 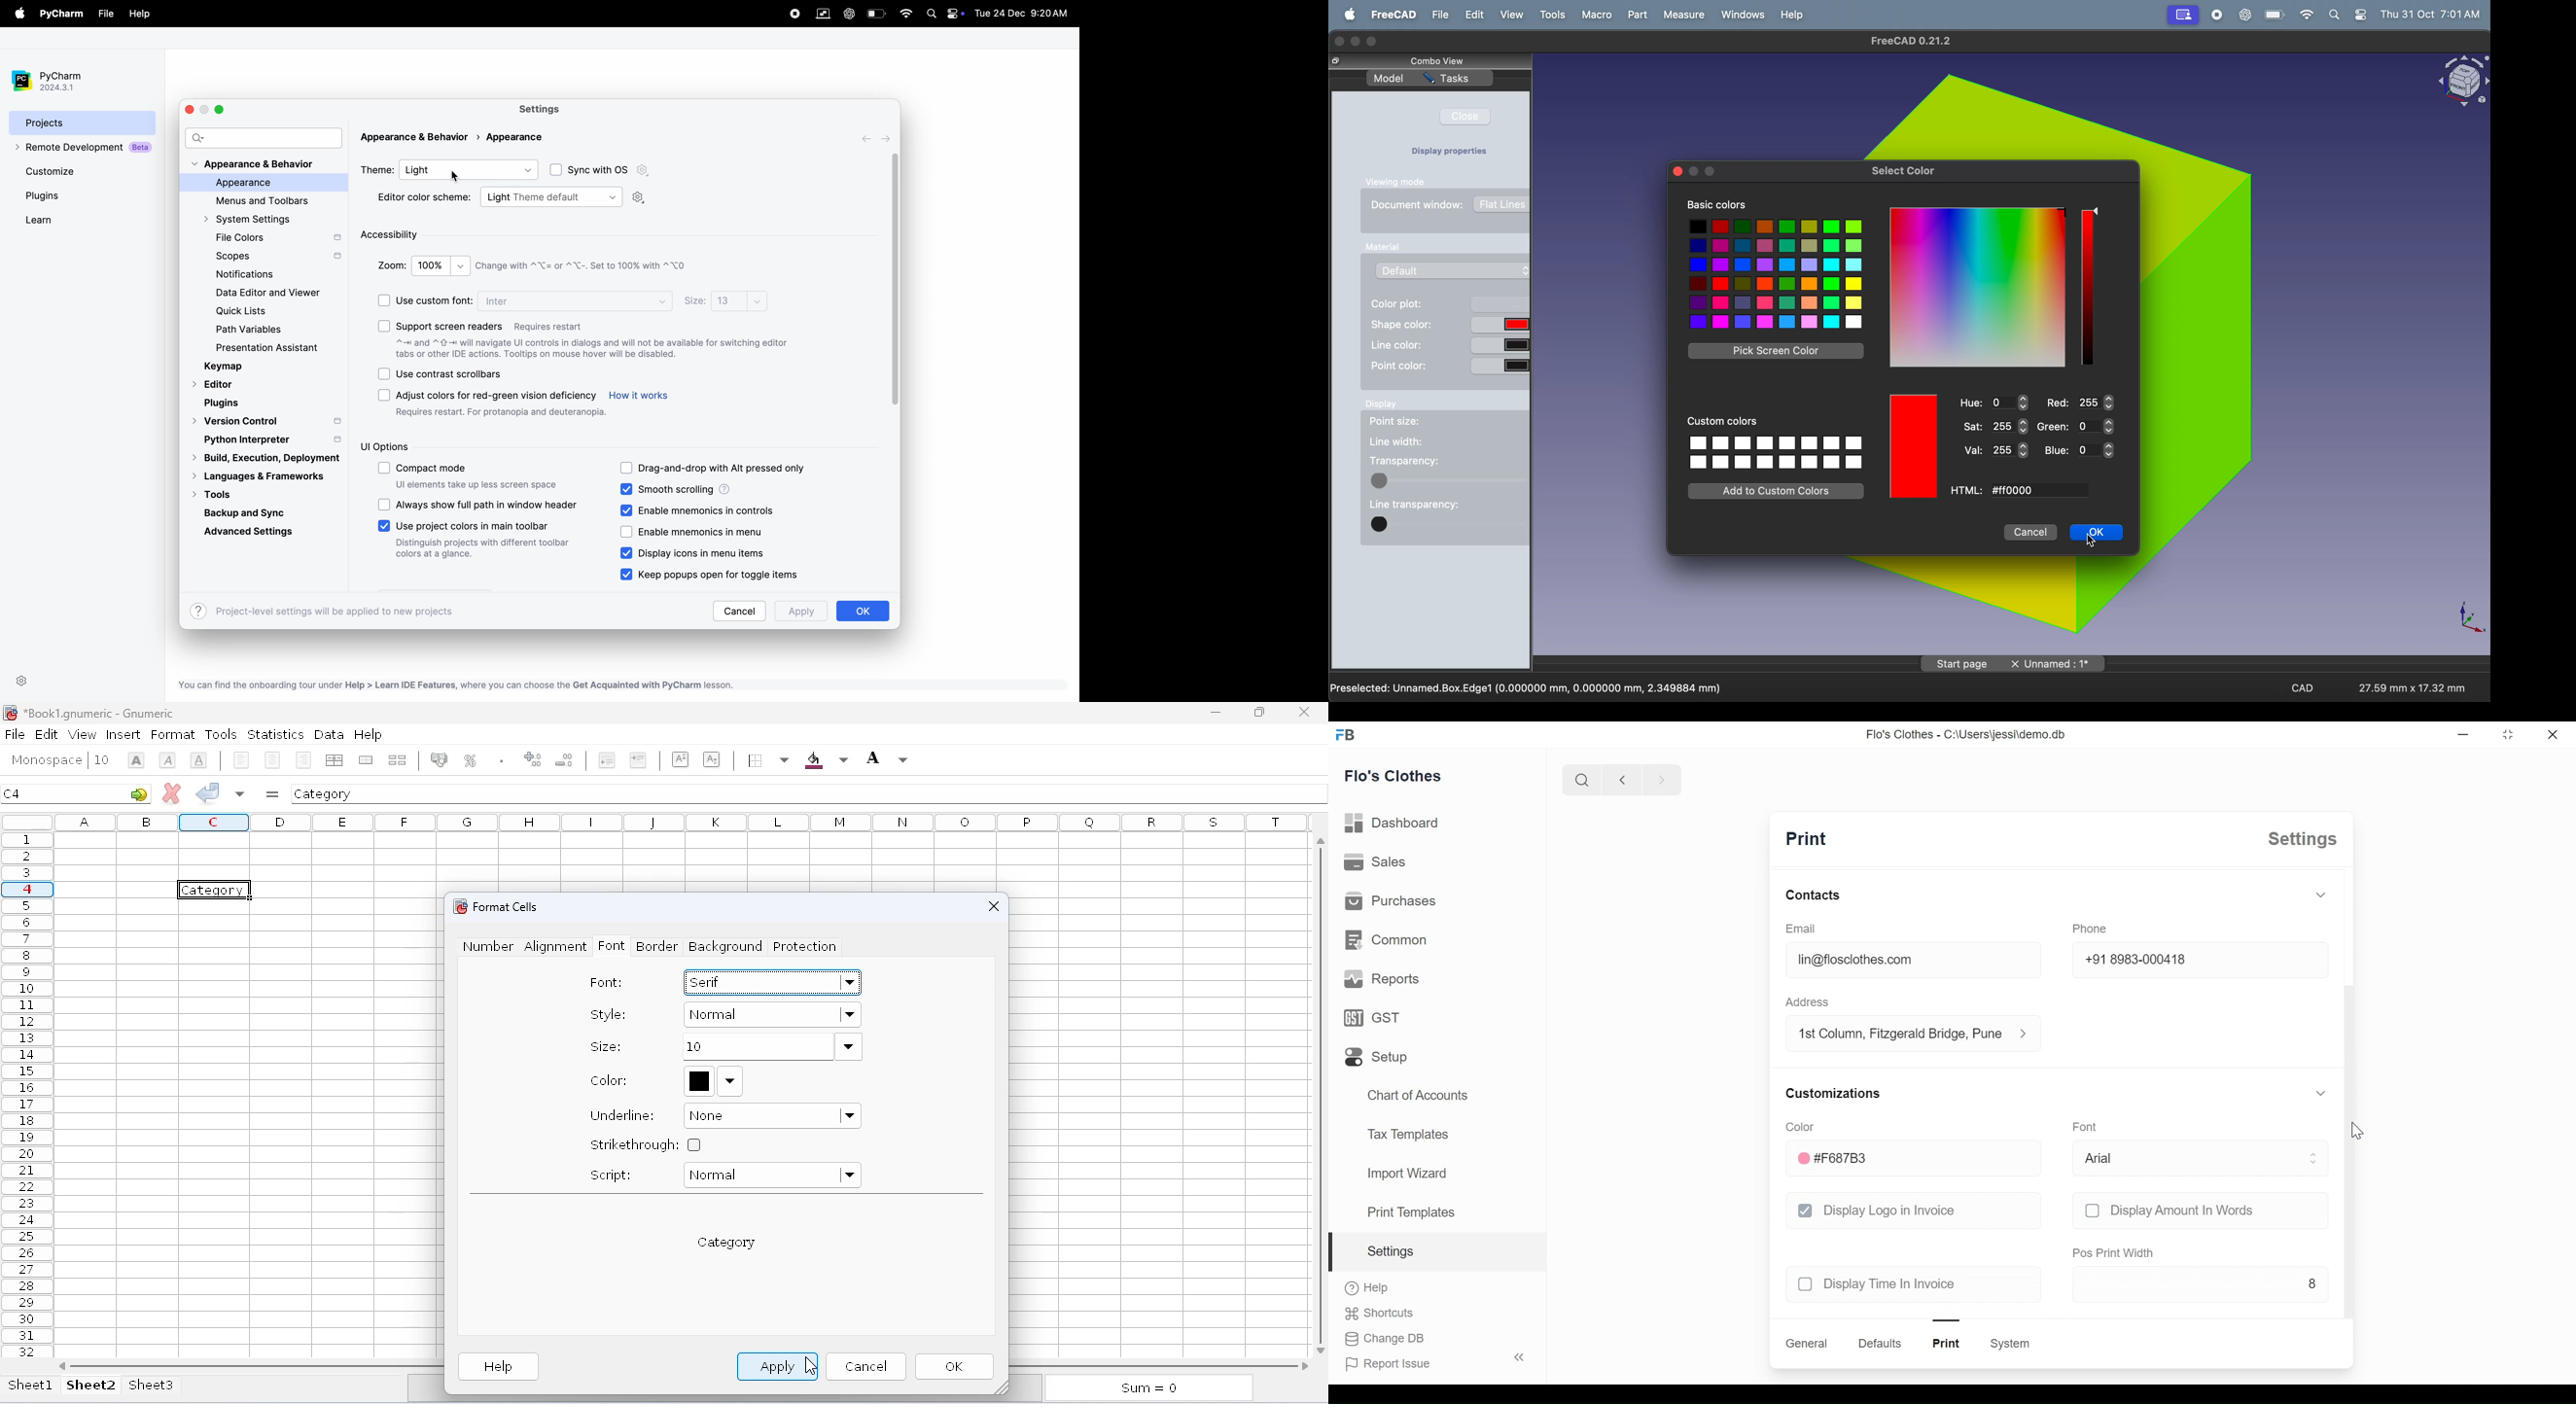 What do you see at coordinates (2357, 1130) in the screenshot?
I see `cursor-drag to` at bounding box center [2357, 1130].